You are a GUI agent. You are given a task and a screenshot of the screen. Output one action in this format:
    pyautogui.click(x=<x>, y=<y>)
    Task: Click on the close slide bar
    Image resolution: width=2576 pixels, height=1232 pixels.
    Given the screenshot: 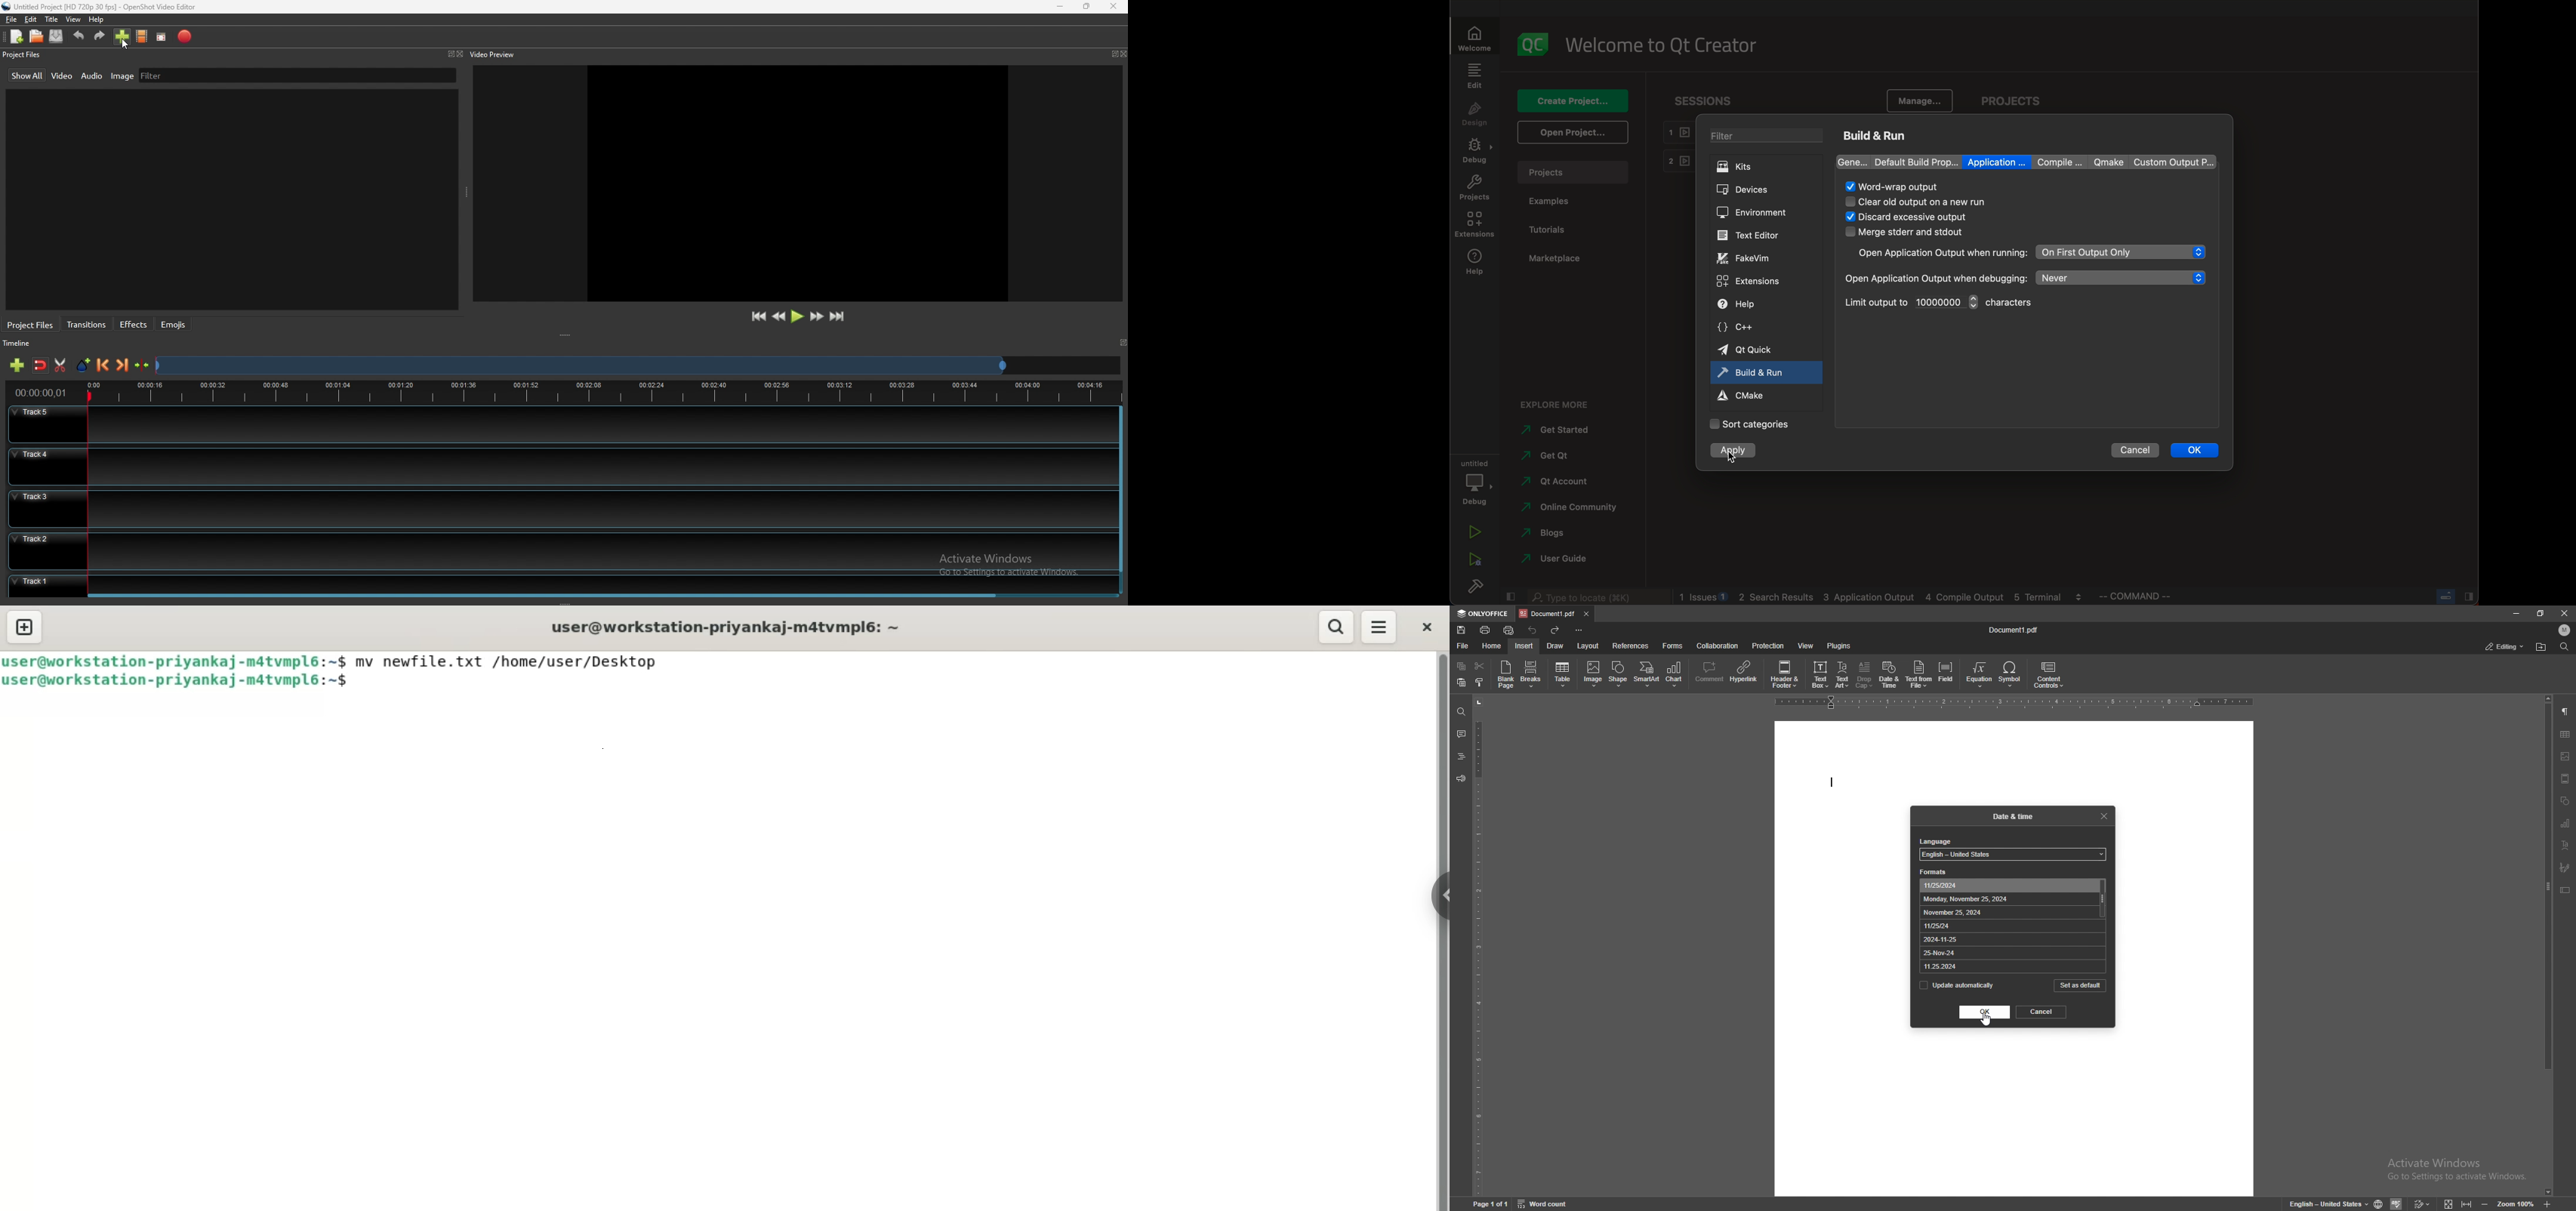 What is the action you would take?
    pyautogui.click(x=2454, y=595)
    